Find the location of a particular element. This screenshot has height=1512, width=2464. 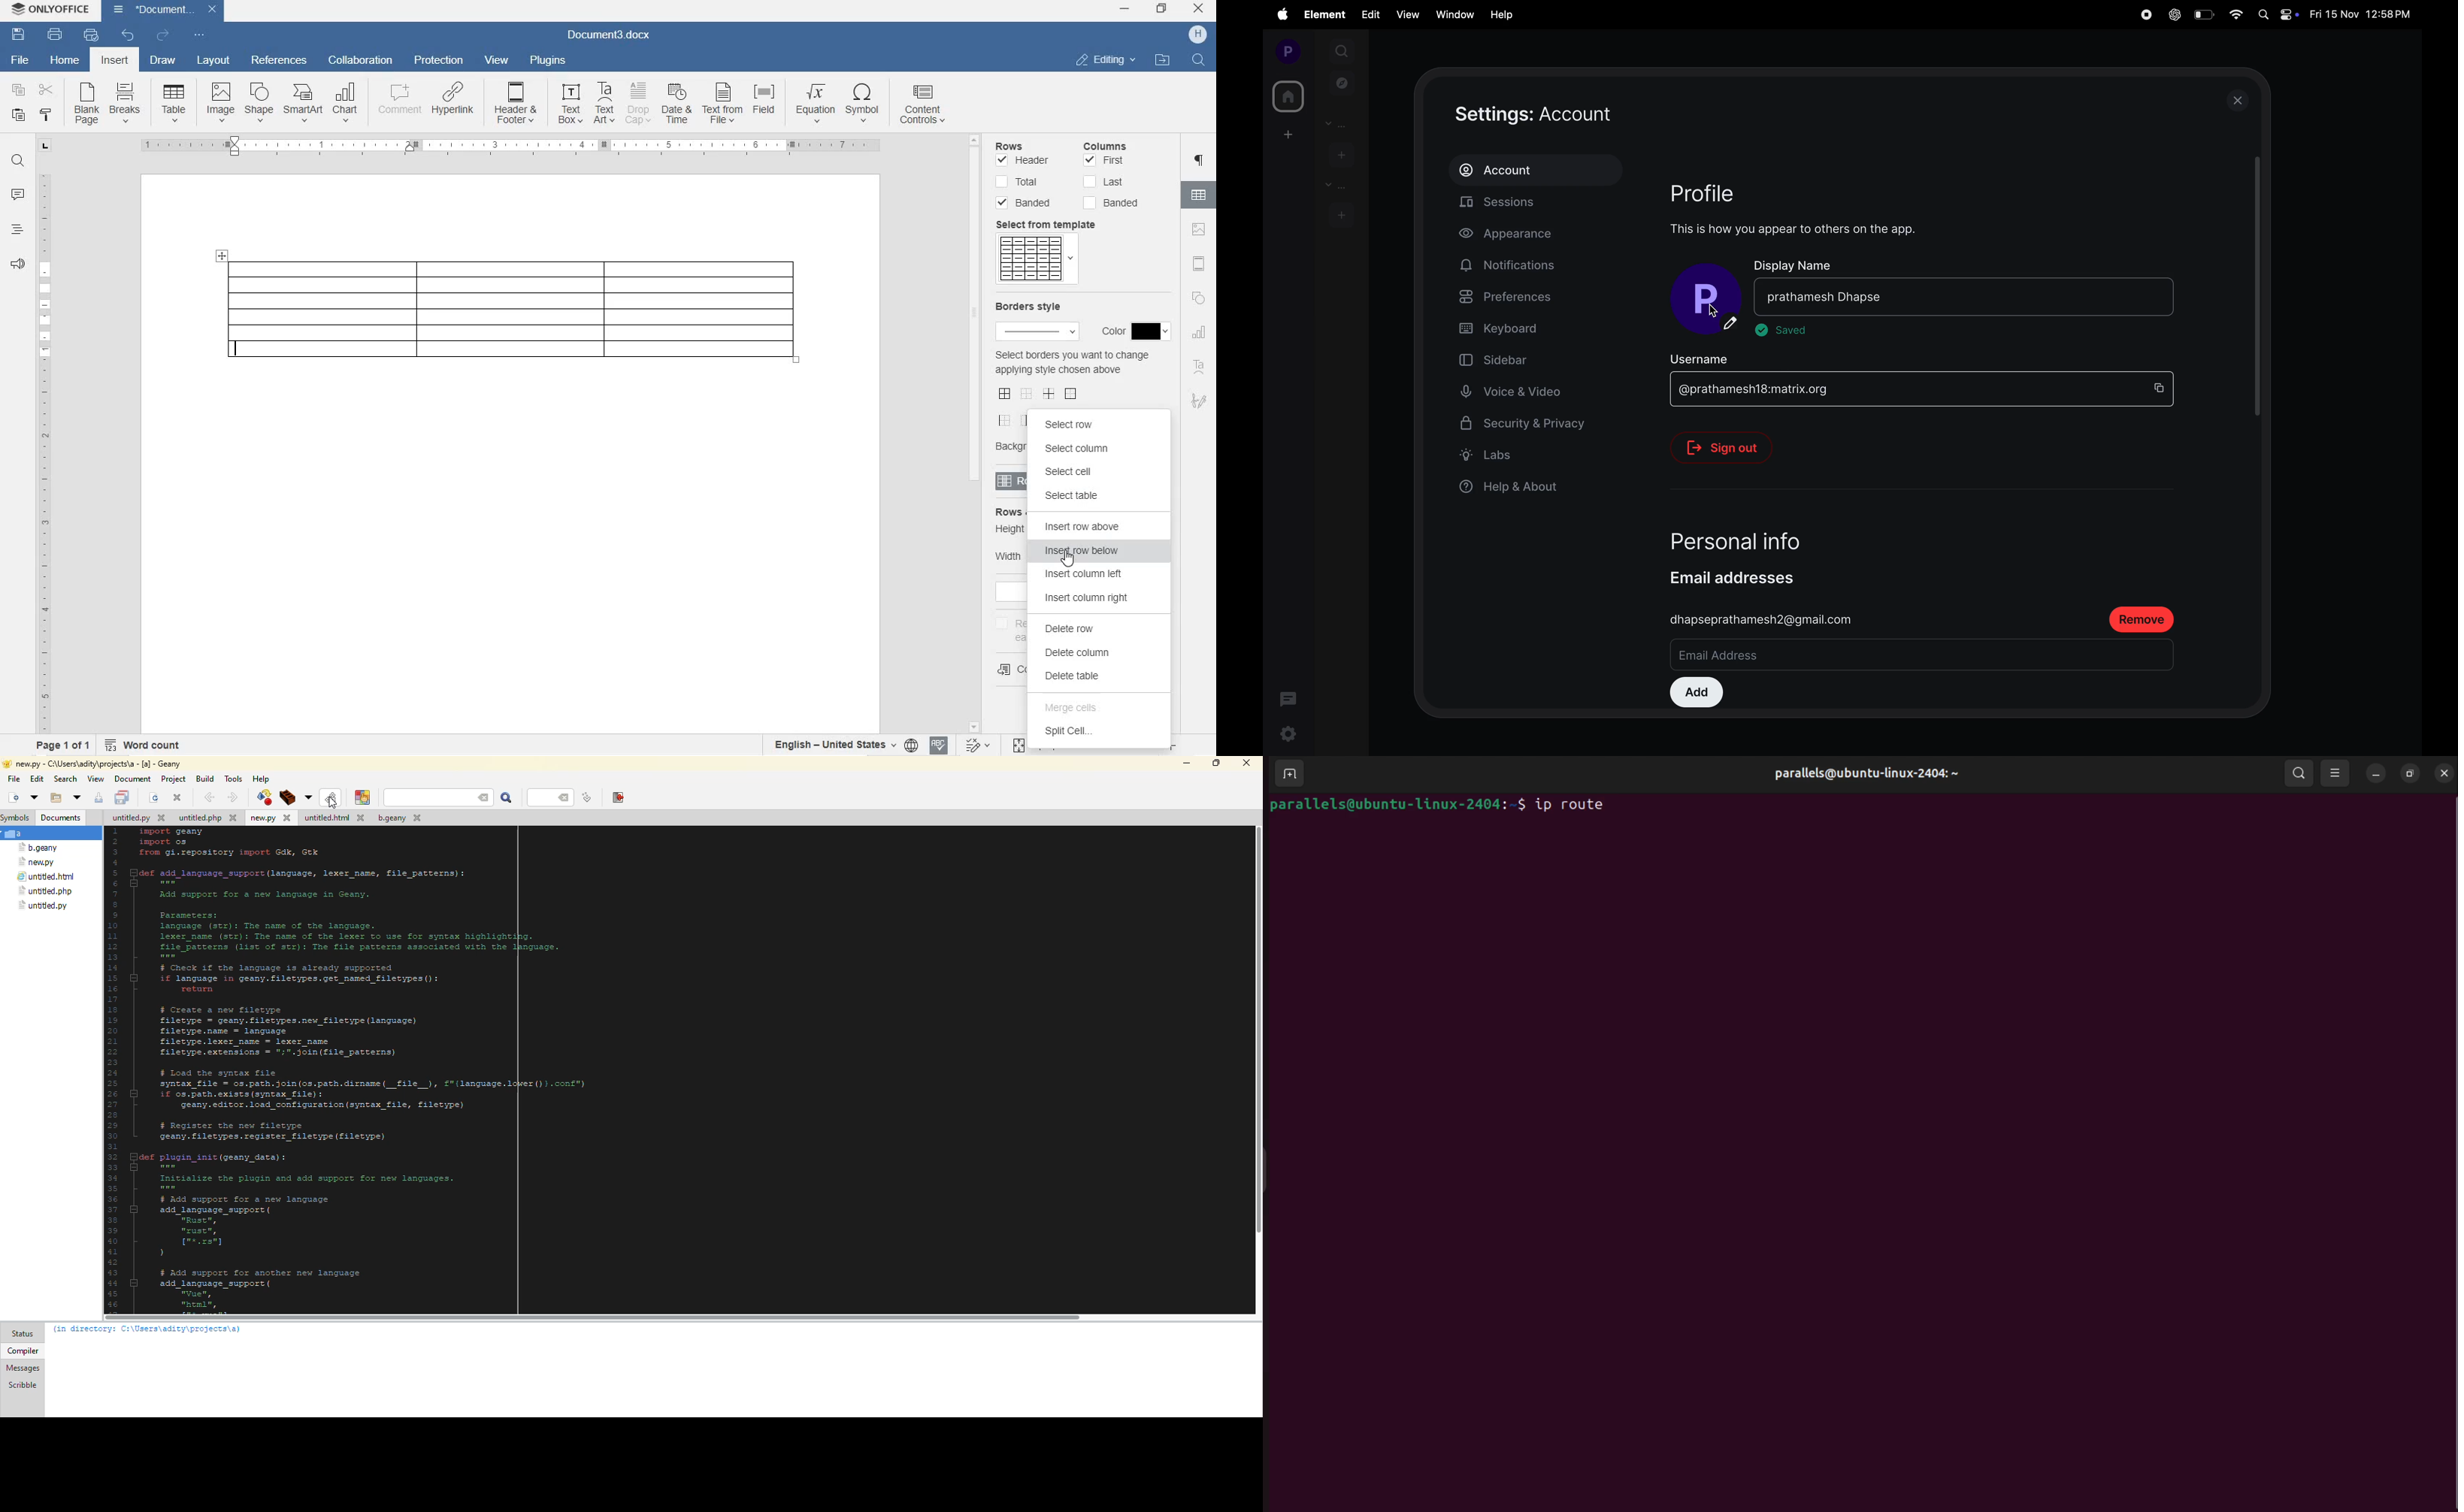

security and privacy is located at coordinates (1524, 427).